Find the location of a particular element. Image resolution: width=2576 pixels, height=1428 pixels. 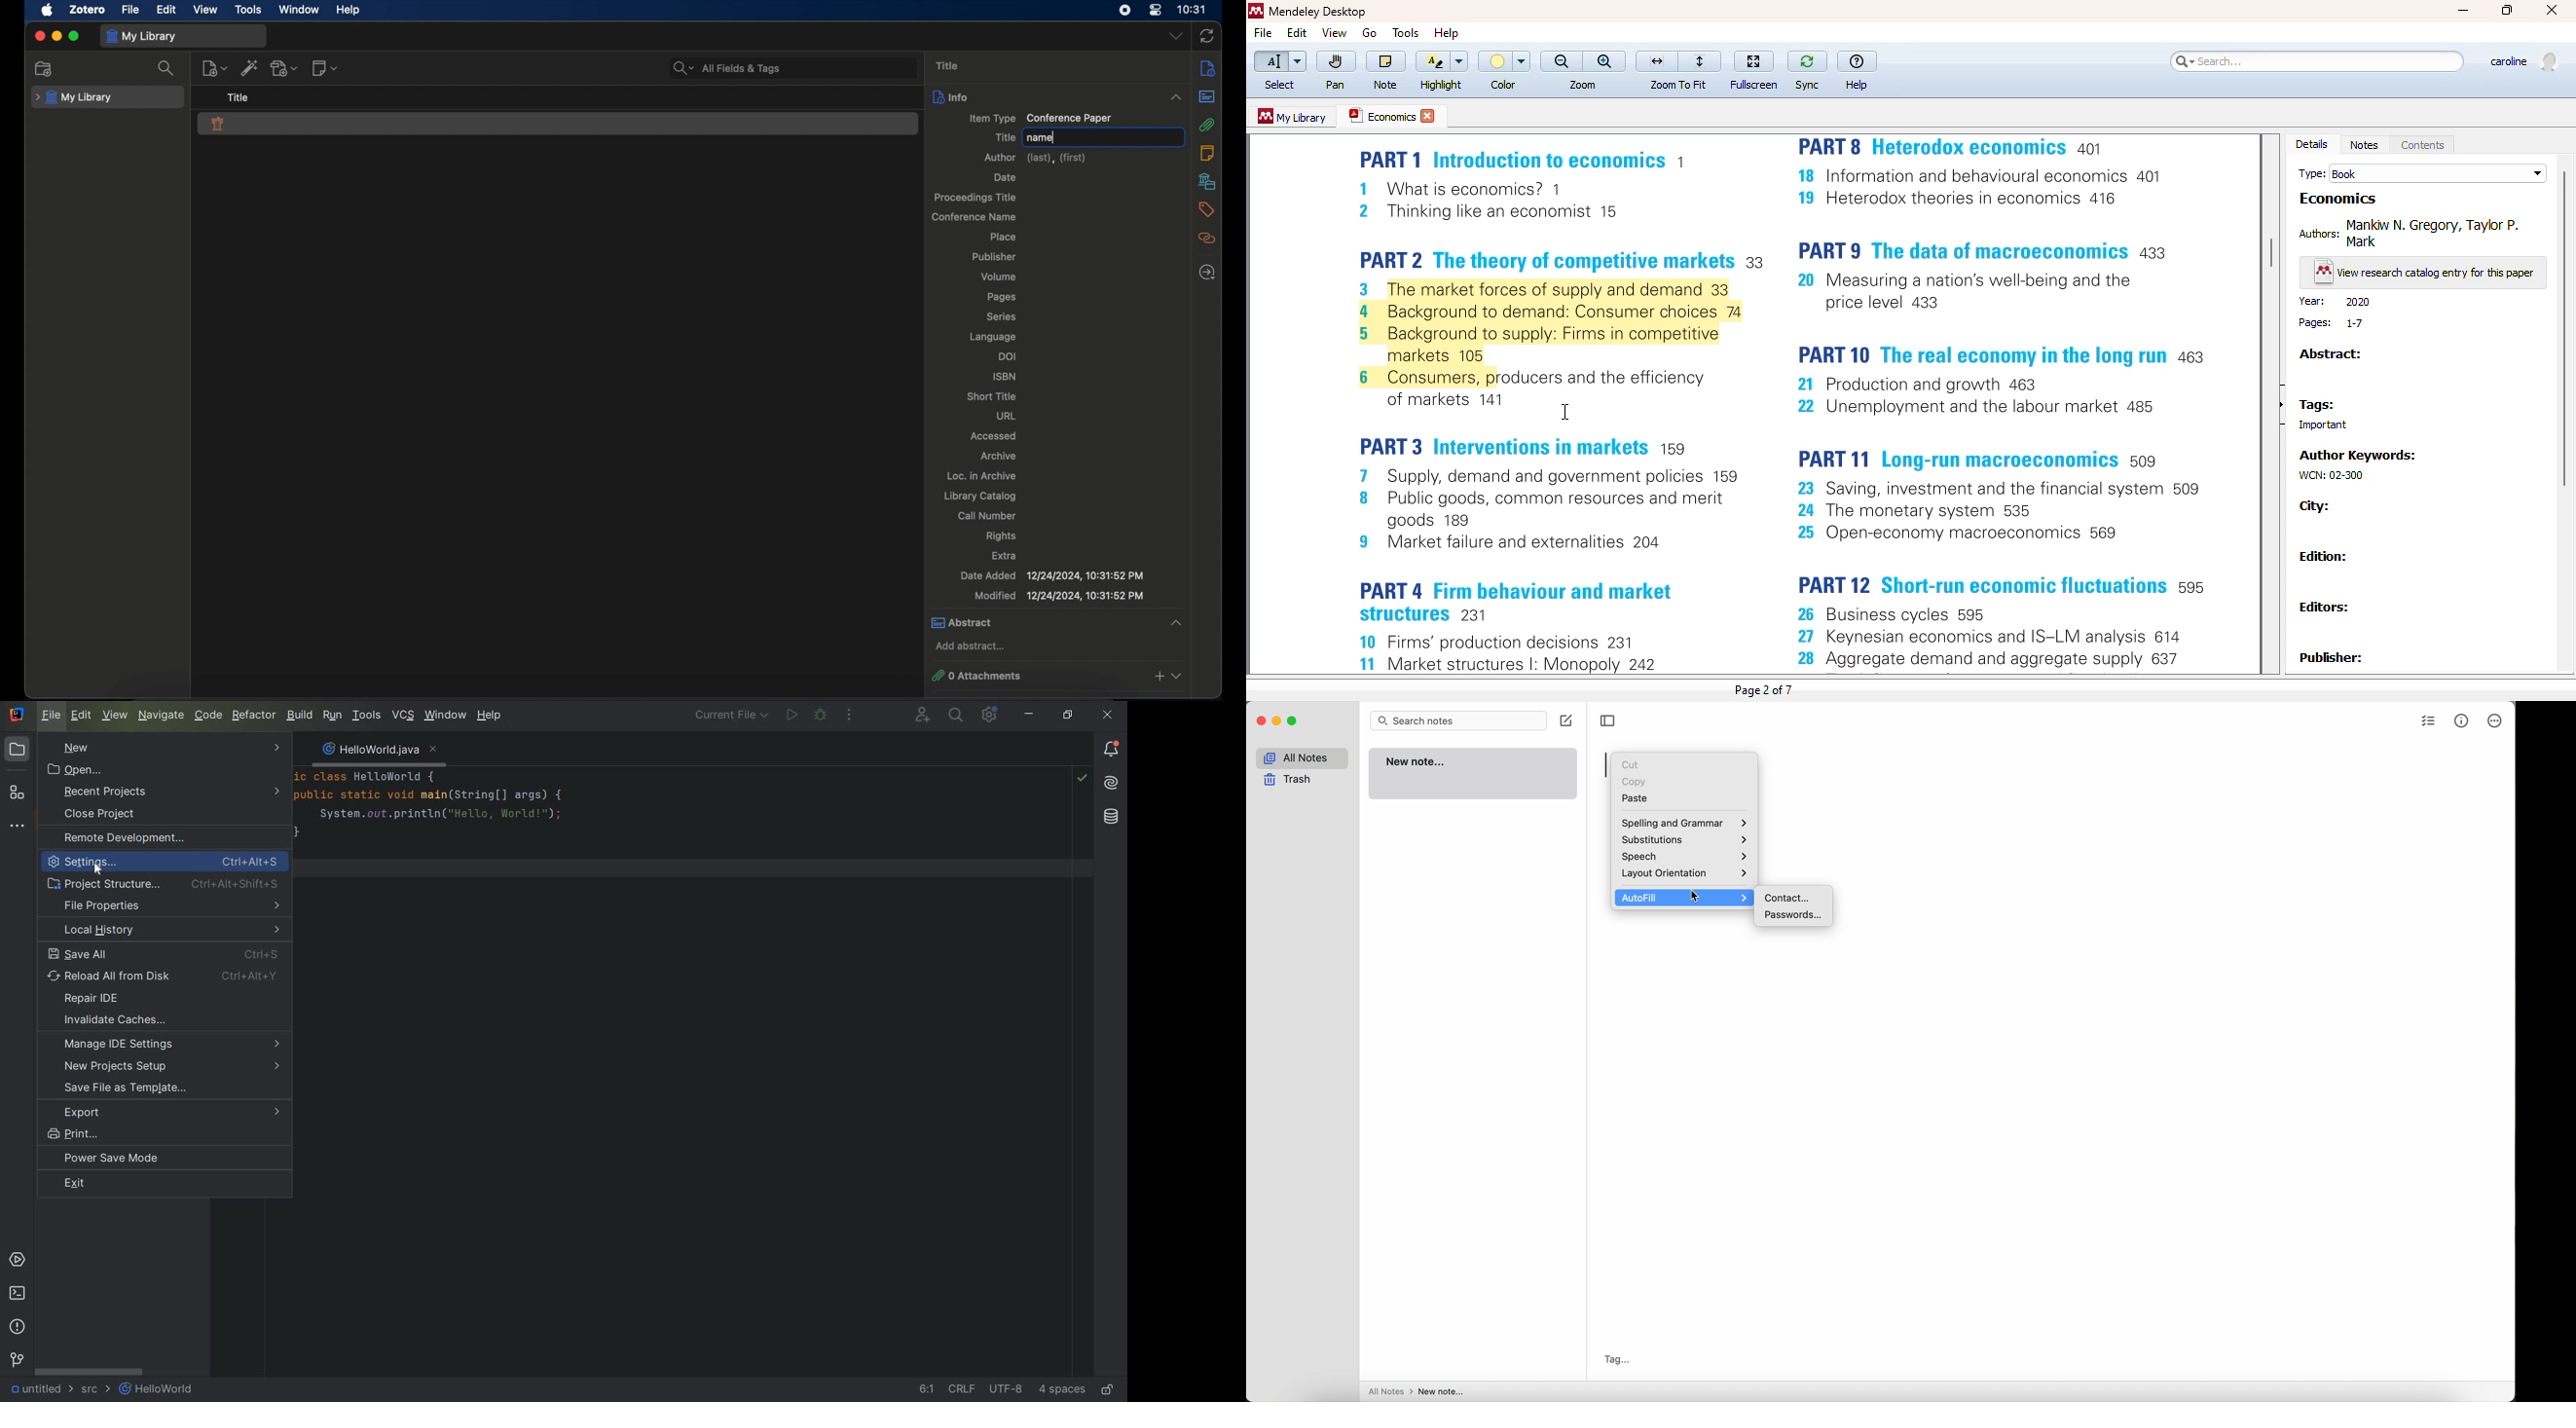

tools is located at coordinates (1407, 33).